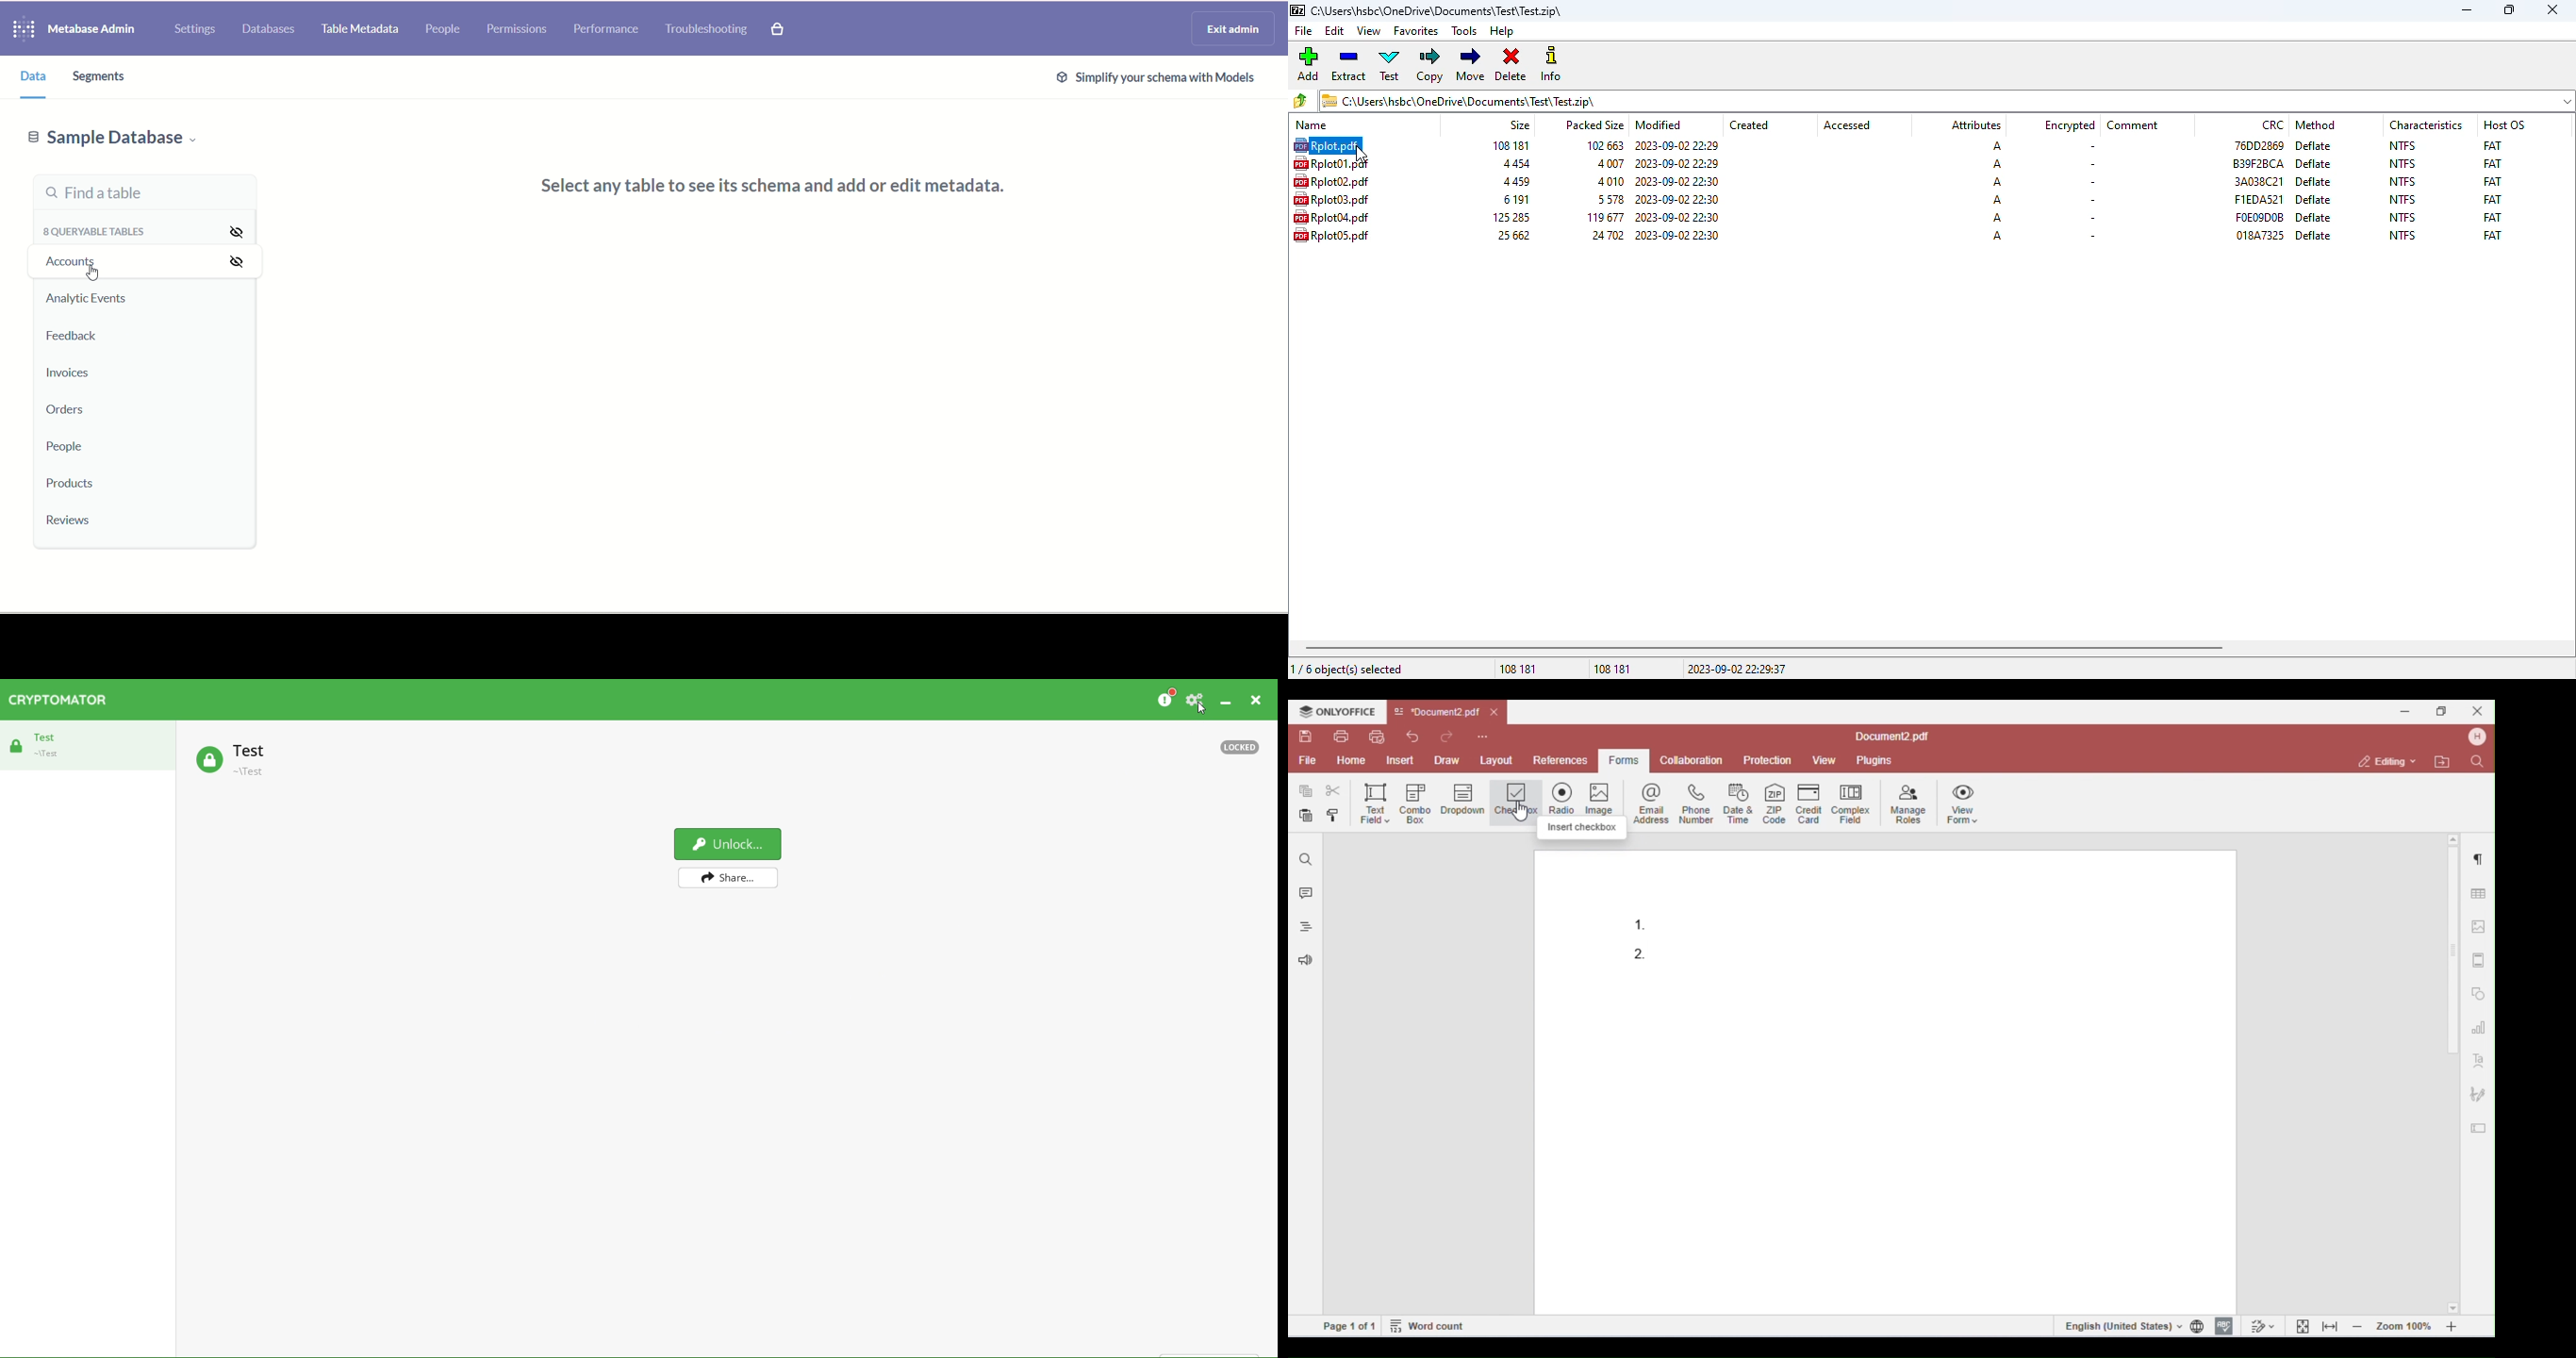  Describe the element at coordinates (1514, 199) in the screenshot. I see `size` at that location.